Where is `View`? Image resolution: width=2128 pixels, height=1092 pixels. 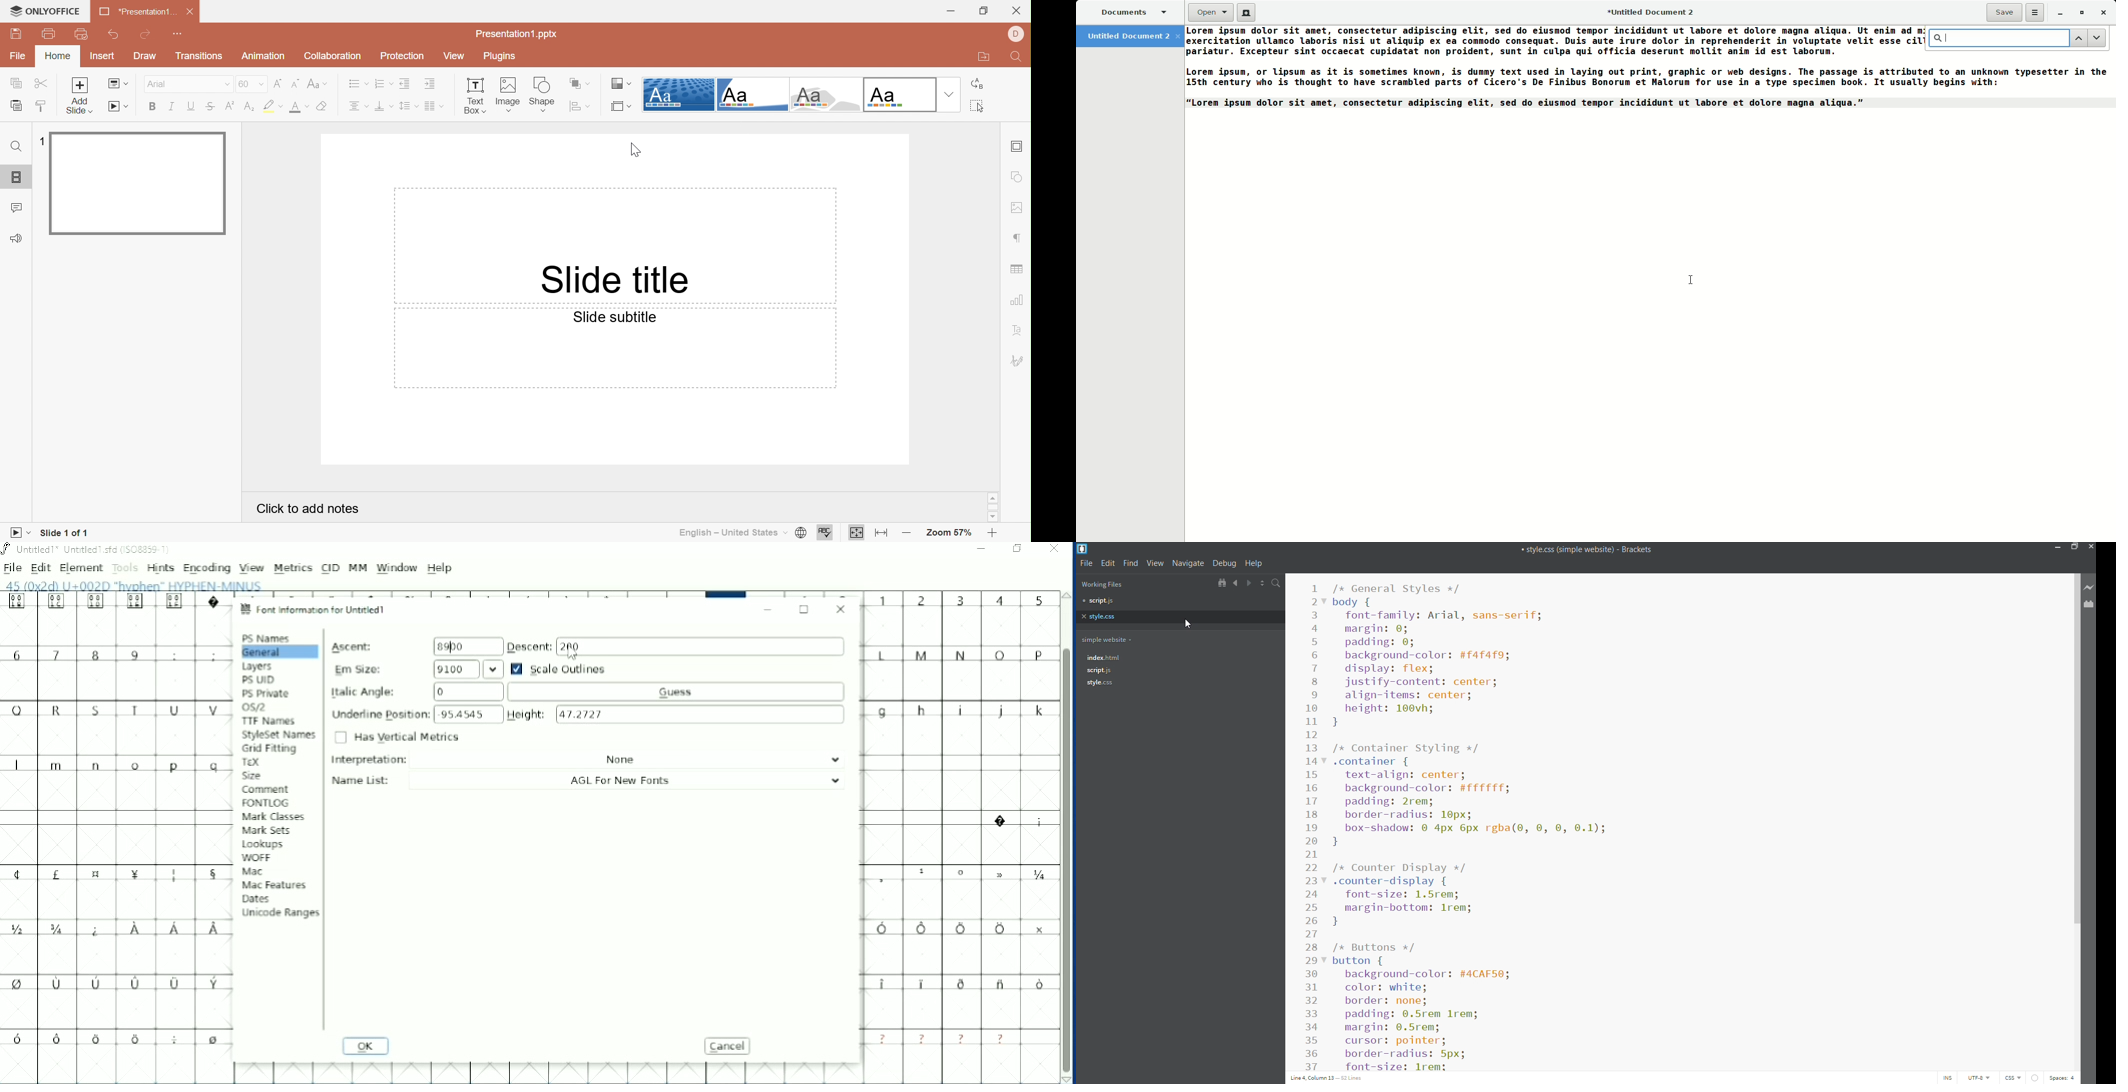
View is located at coordinates (252, 568).